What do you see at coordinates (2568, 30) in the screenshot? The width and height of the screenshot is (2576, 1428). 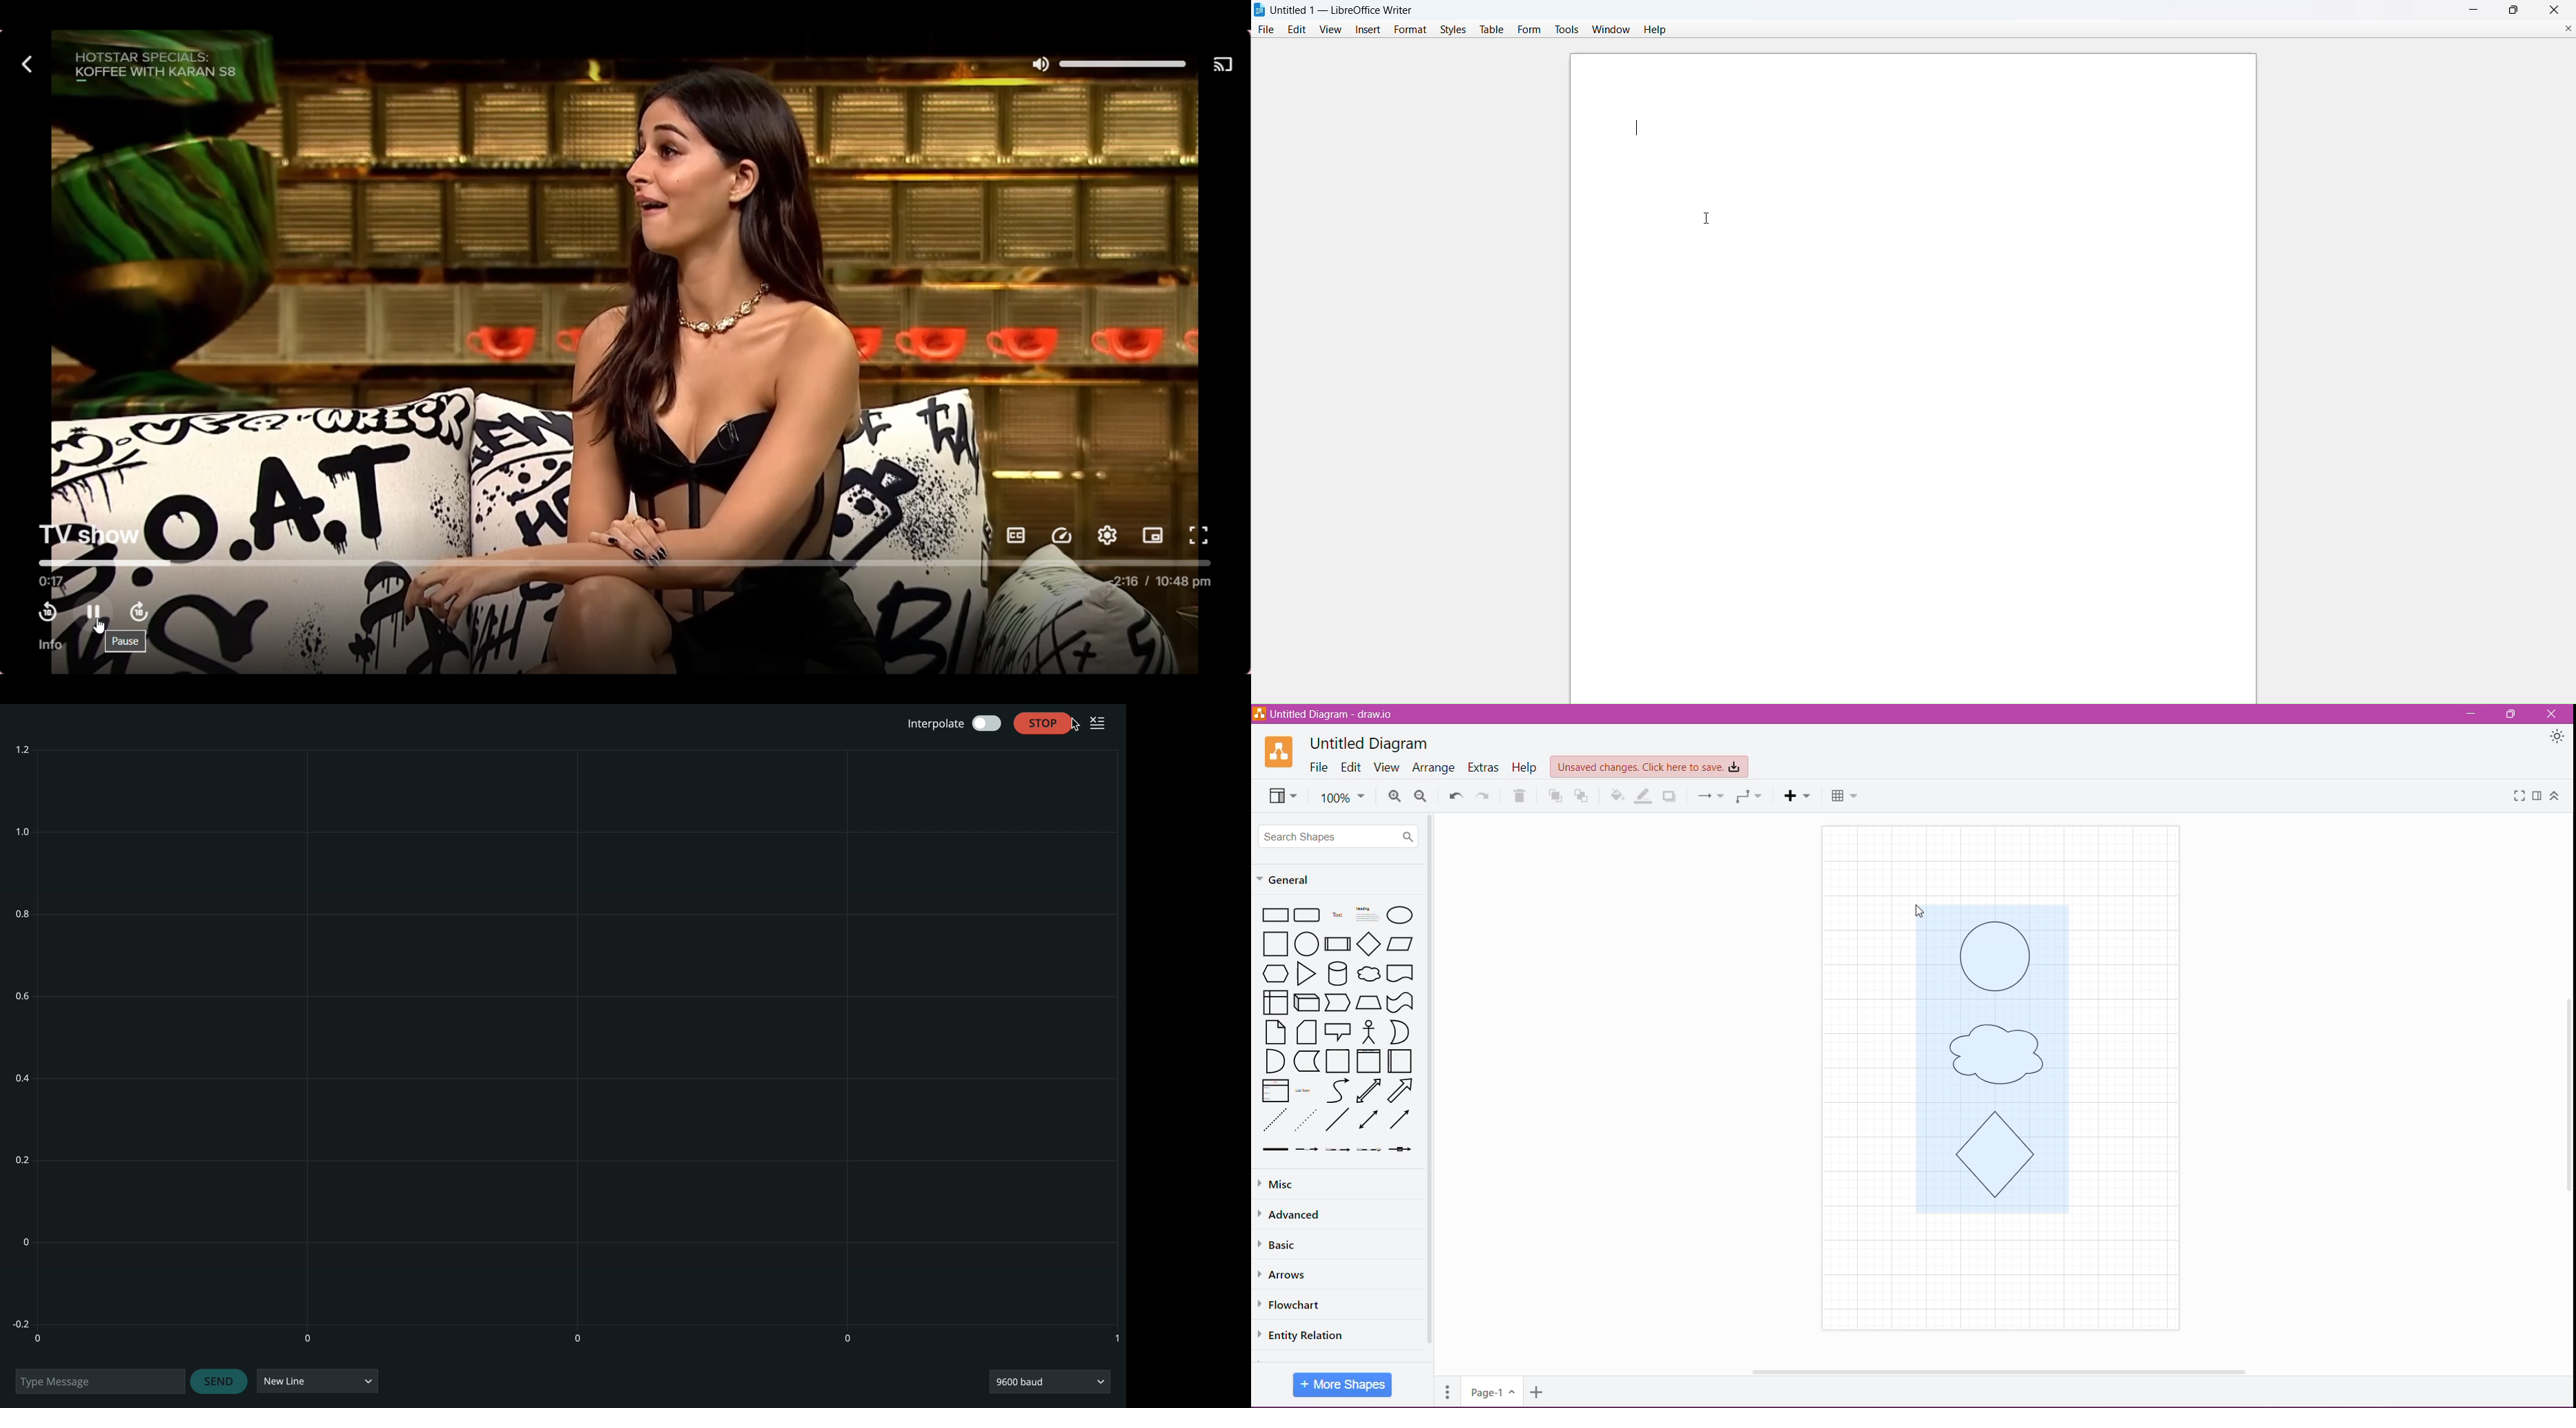 I see `close current document` at bounding box center [2568, 30].